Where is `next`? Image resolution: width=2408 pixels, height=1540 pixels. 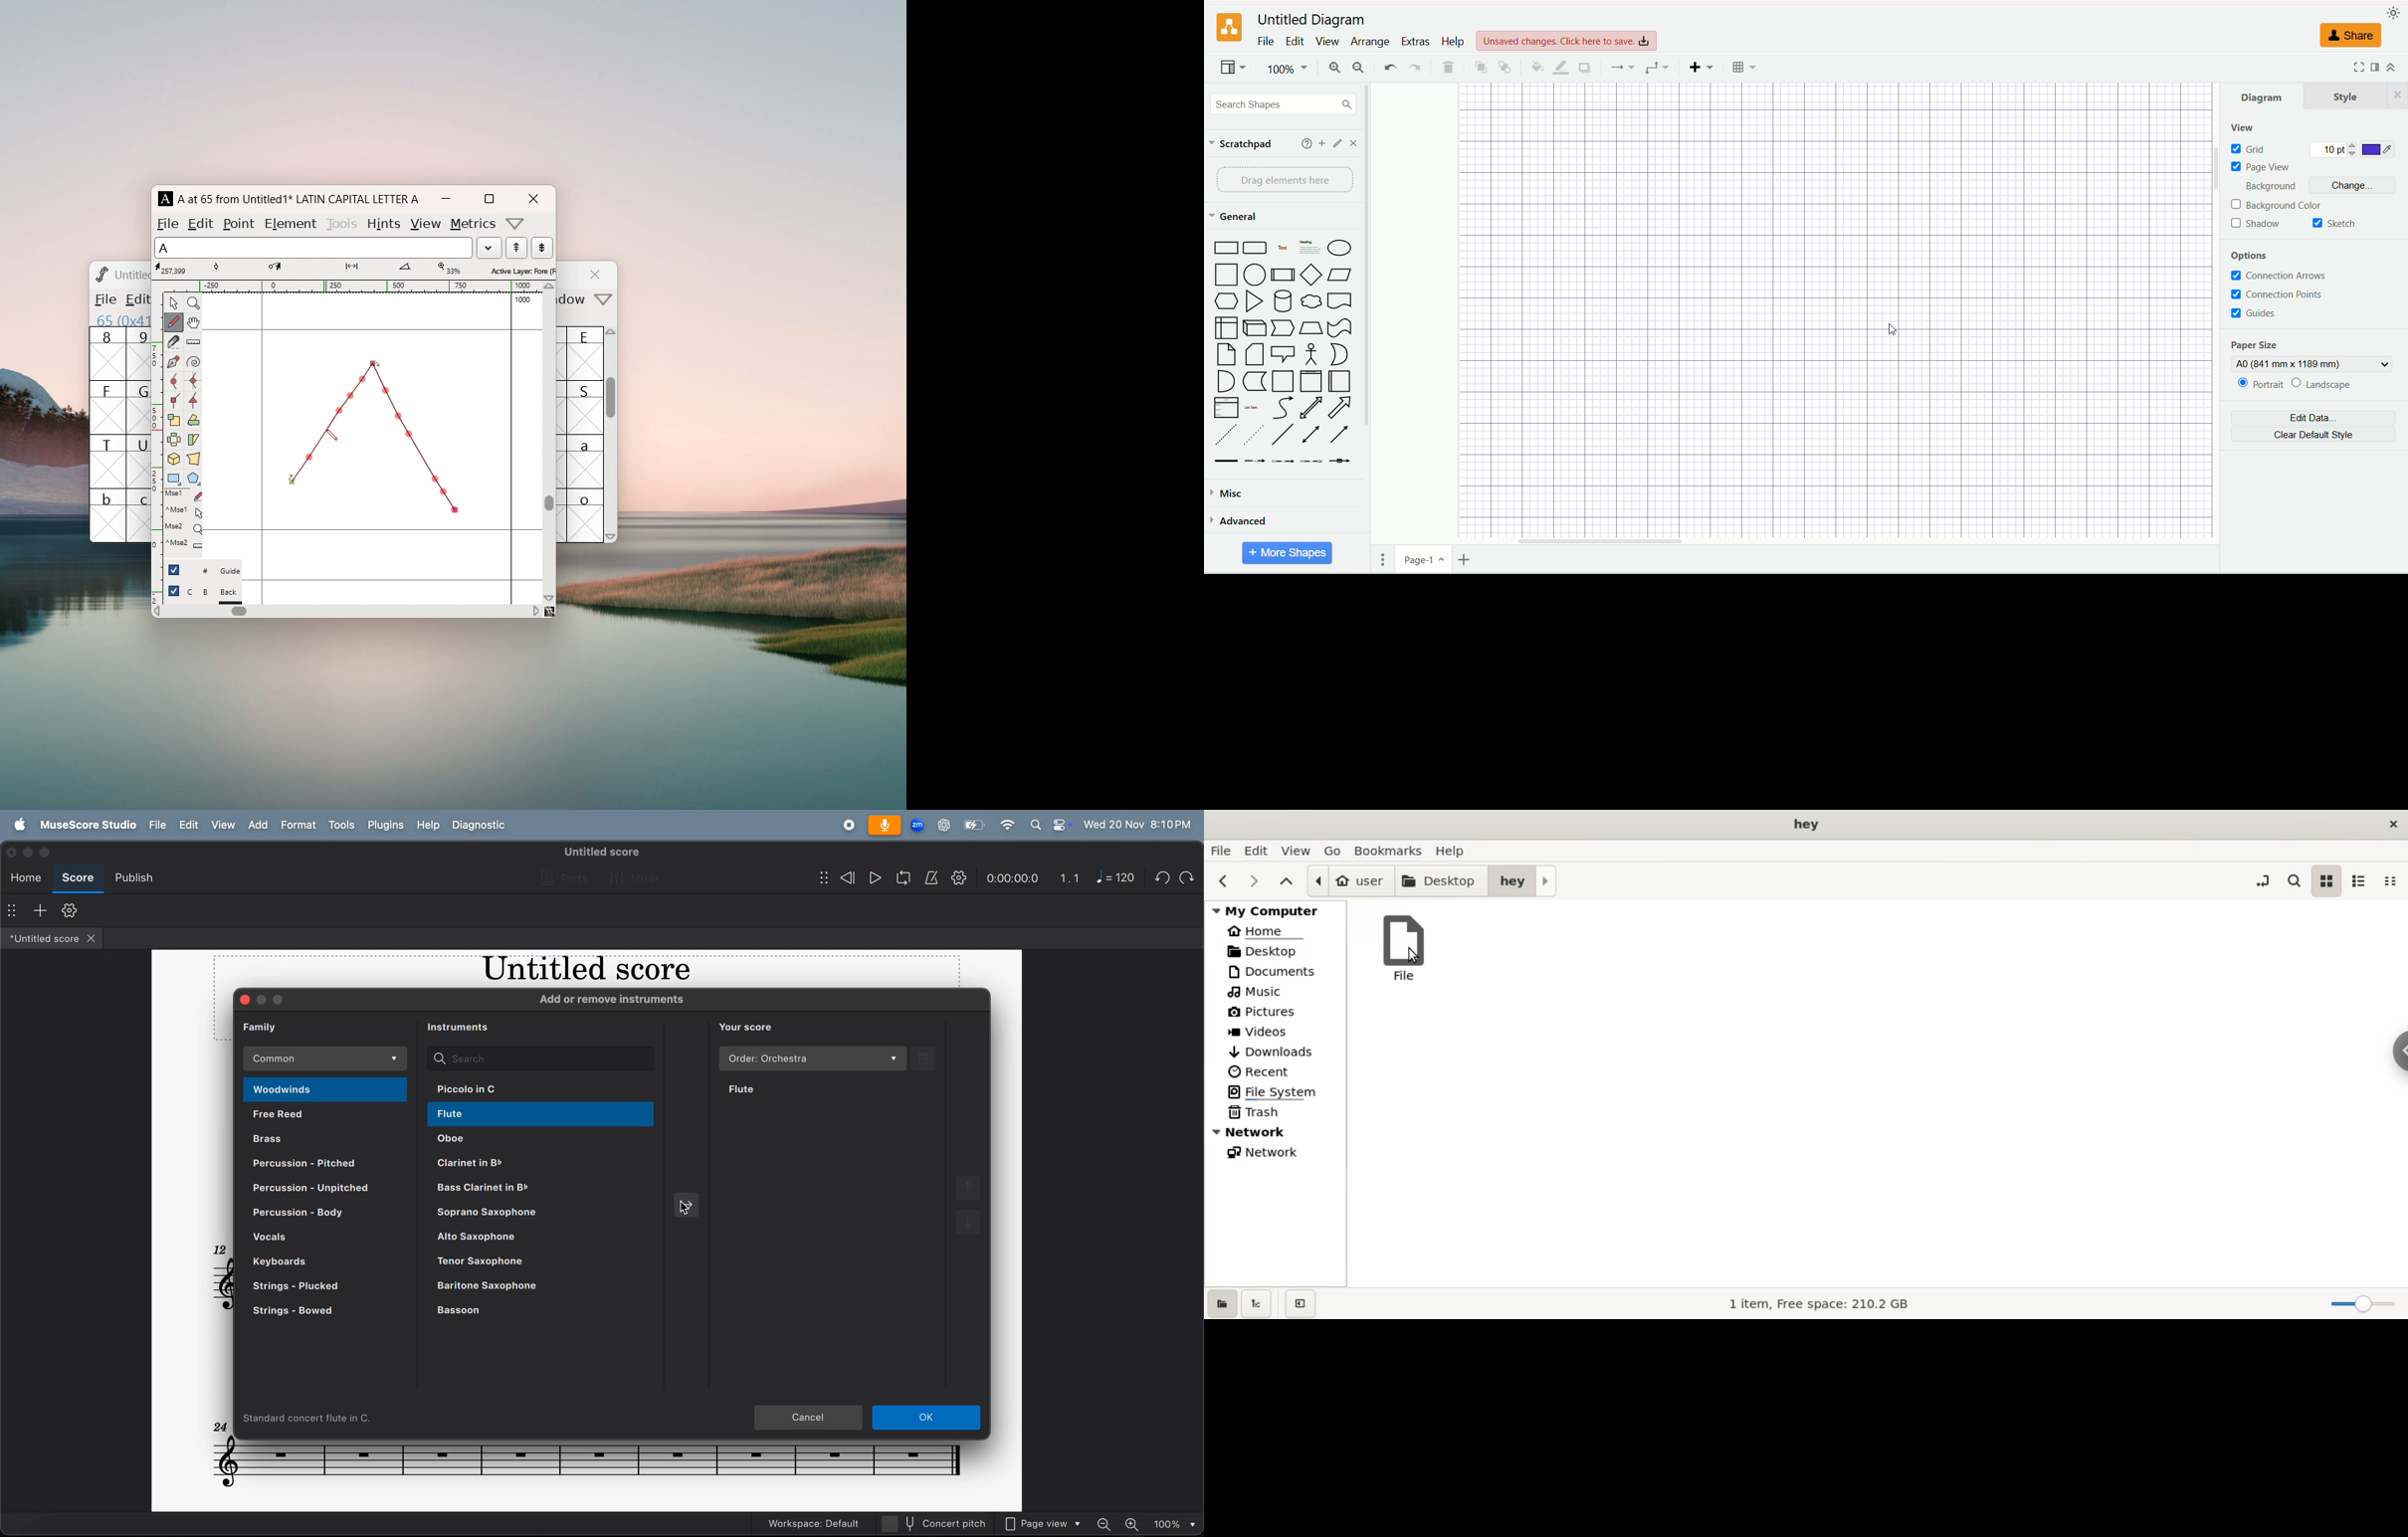
next is located at coordinates (1254, 882).